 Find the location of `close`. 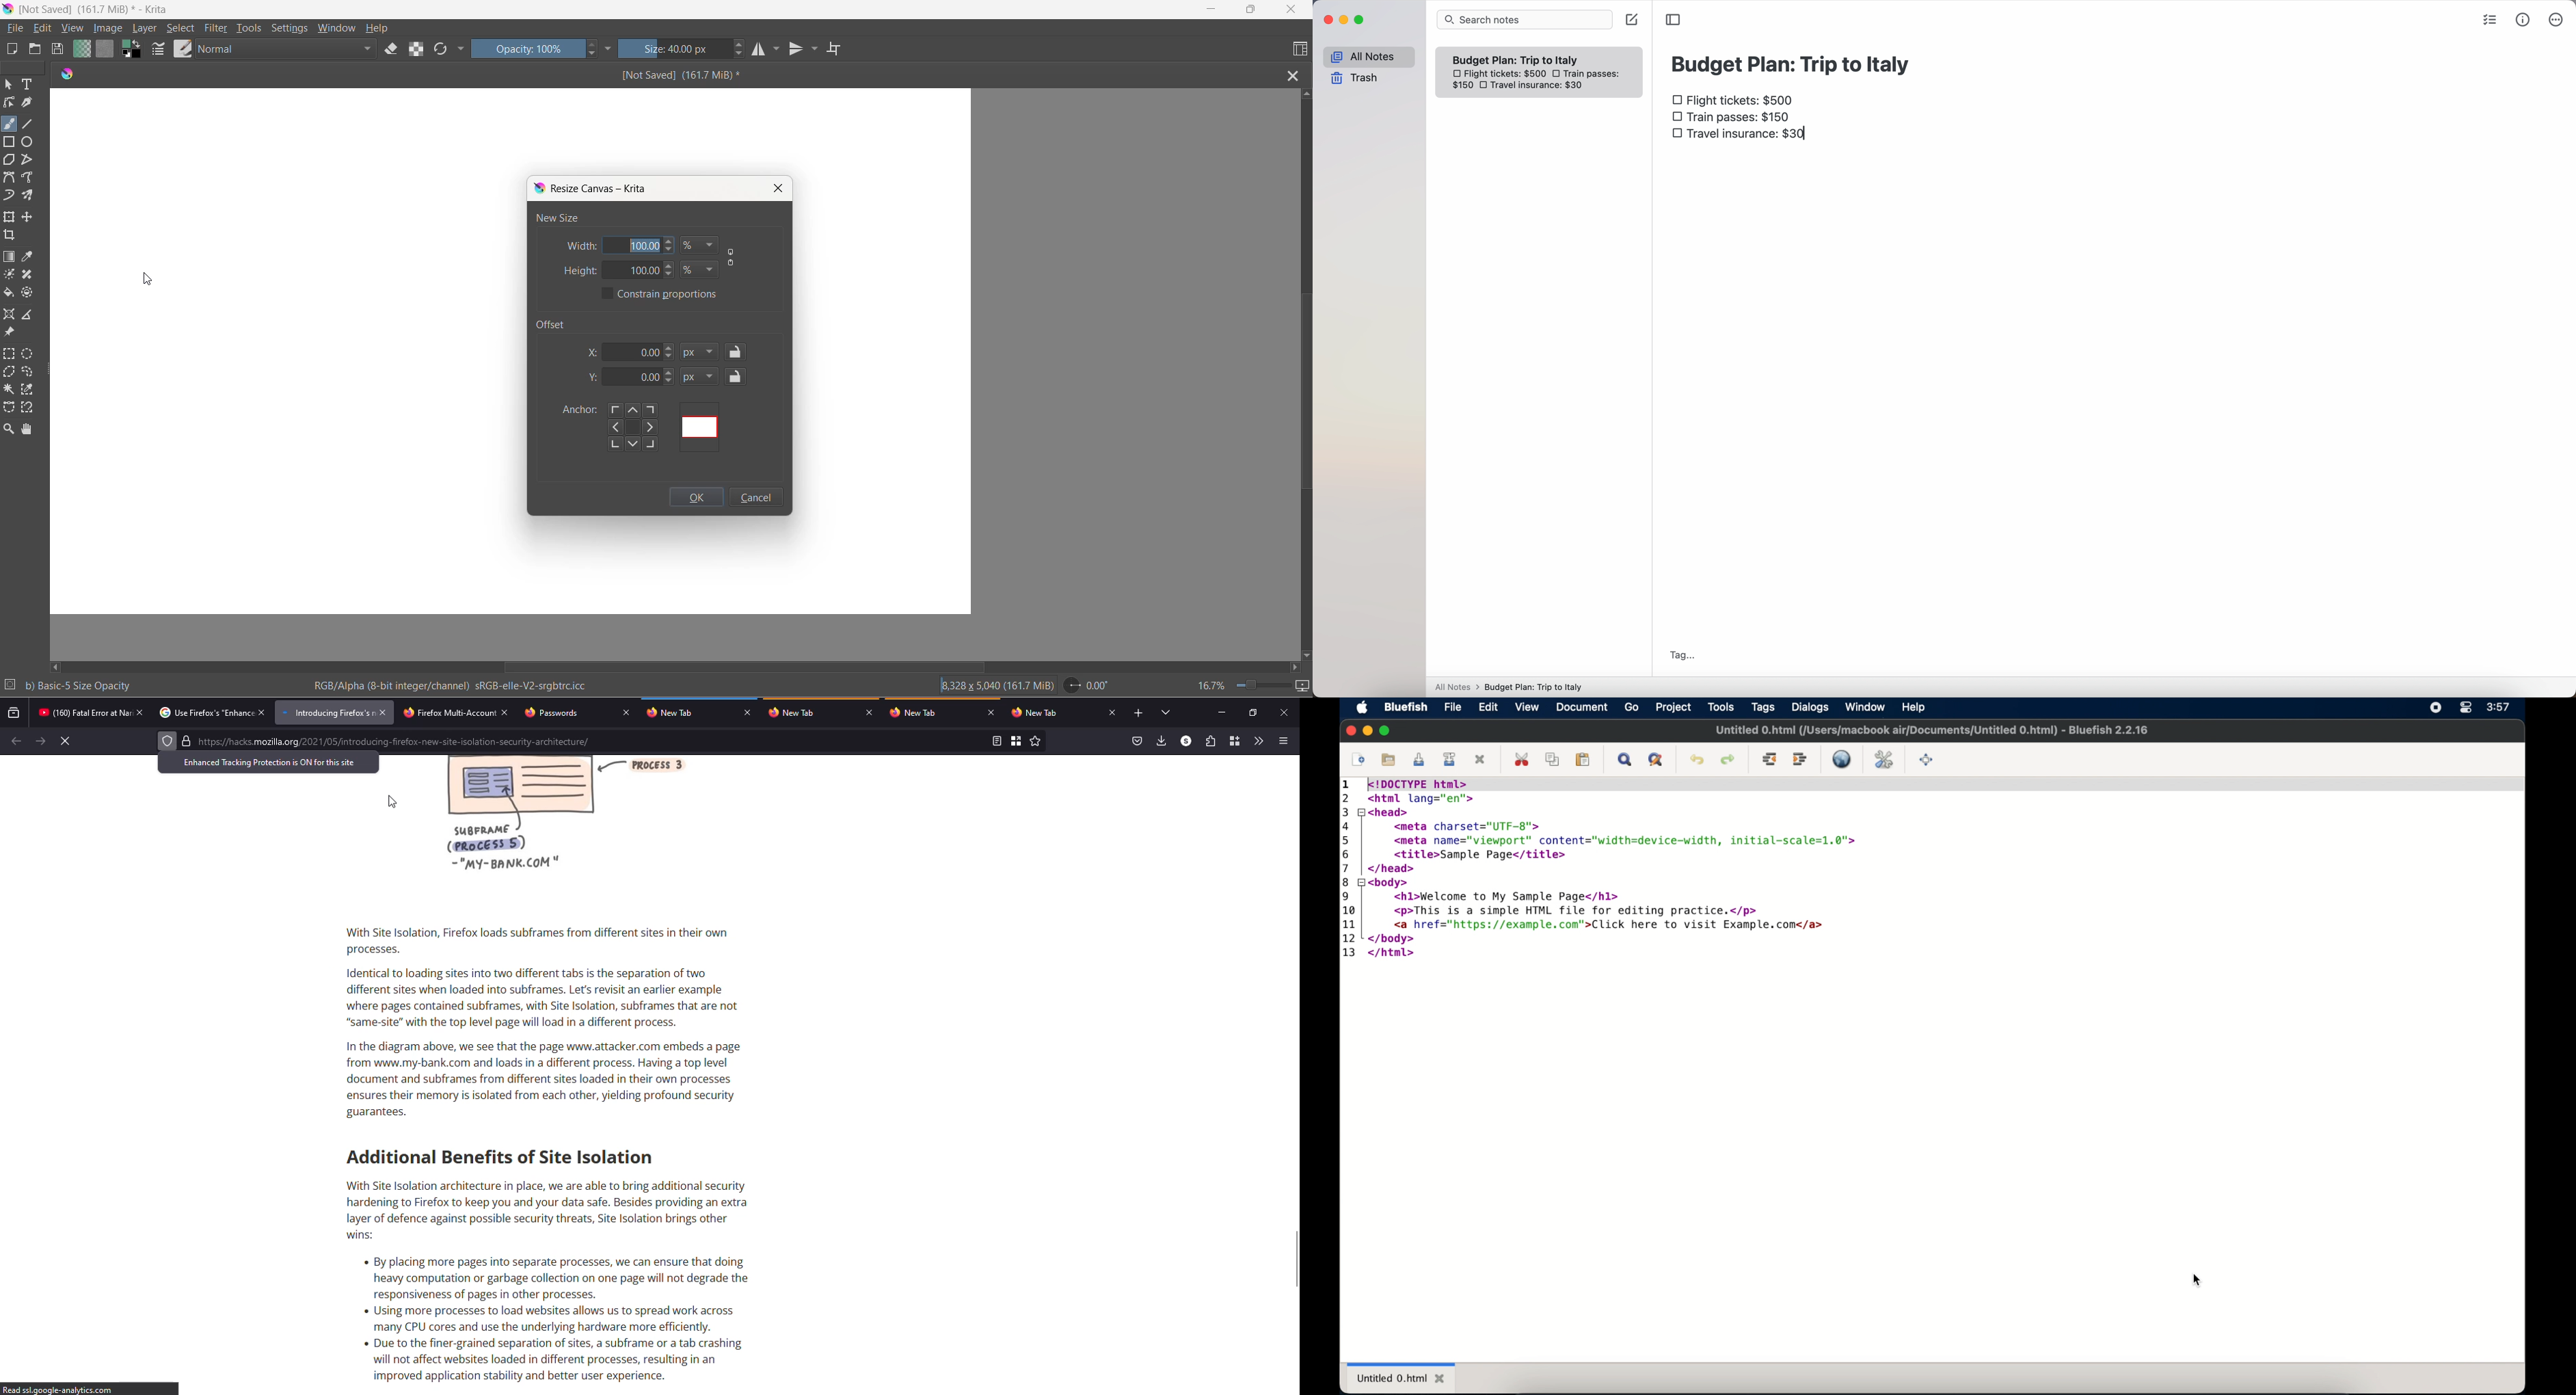

close is located at coordinates (1284, 712).